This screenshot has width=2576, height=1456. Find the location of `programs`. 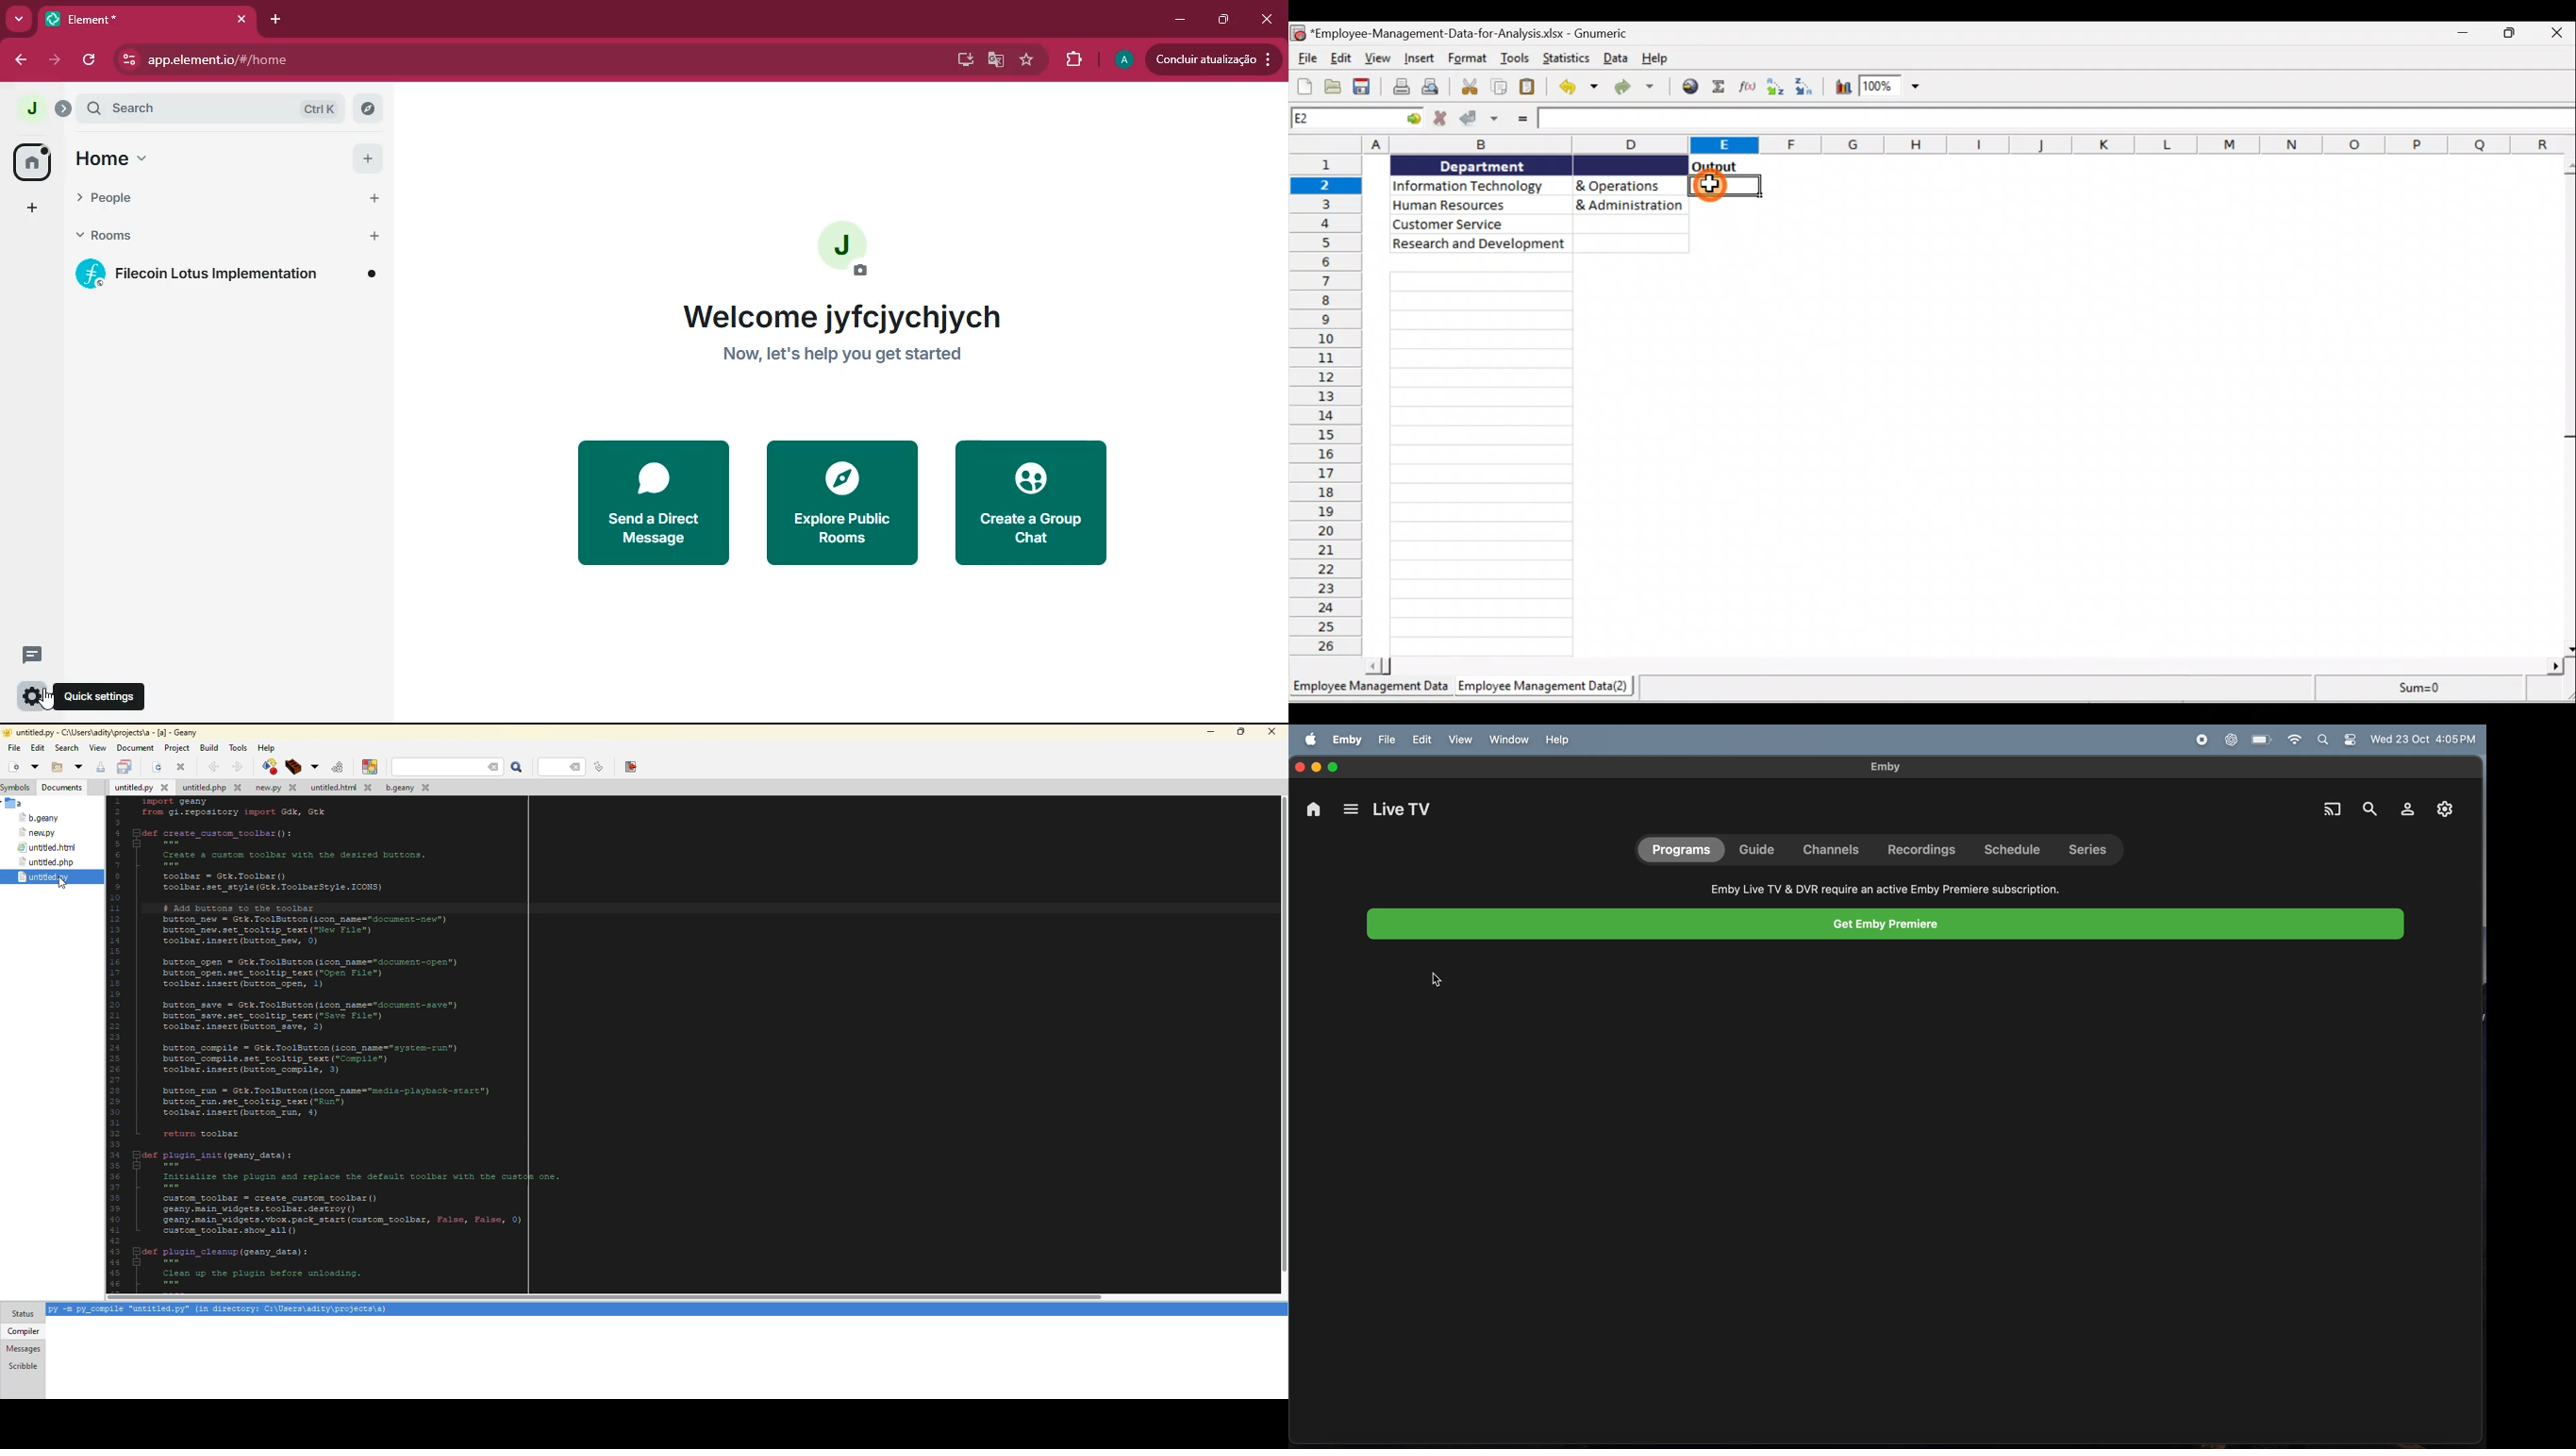

programs is located at coordinates (1681, 849).